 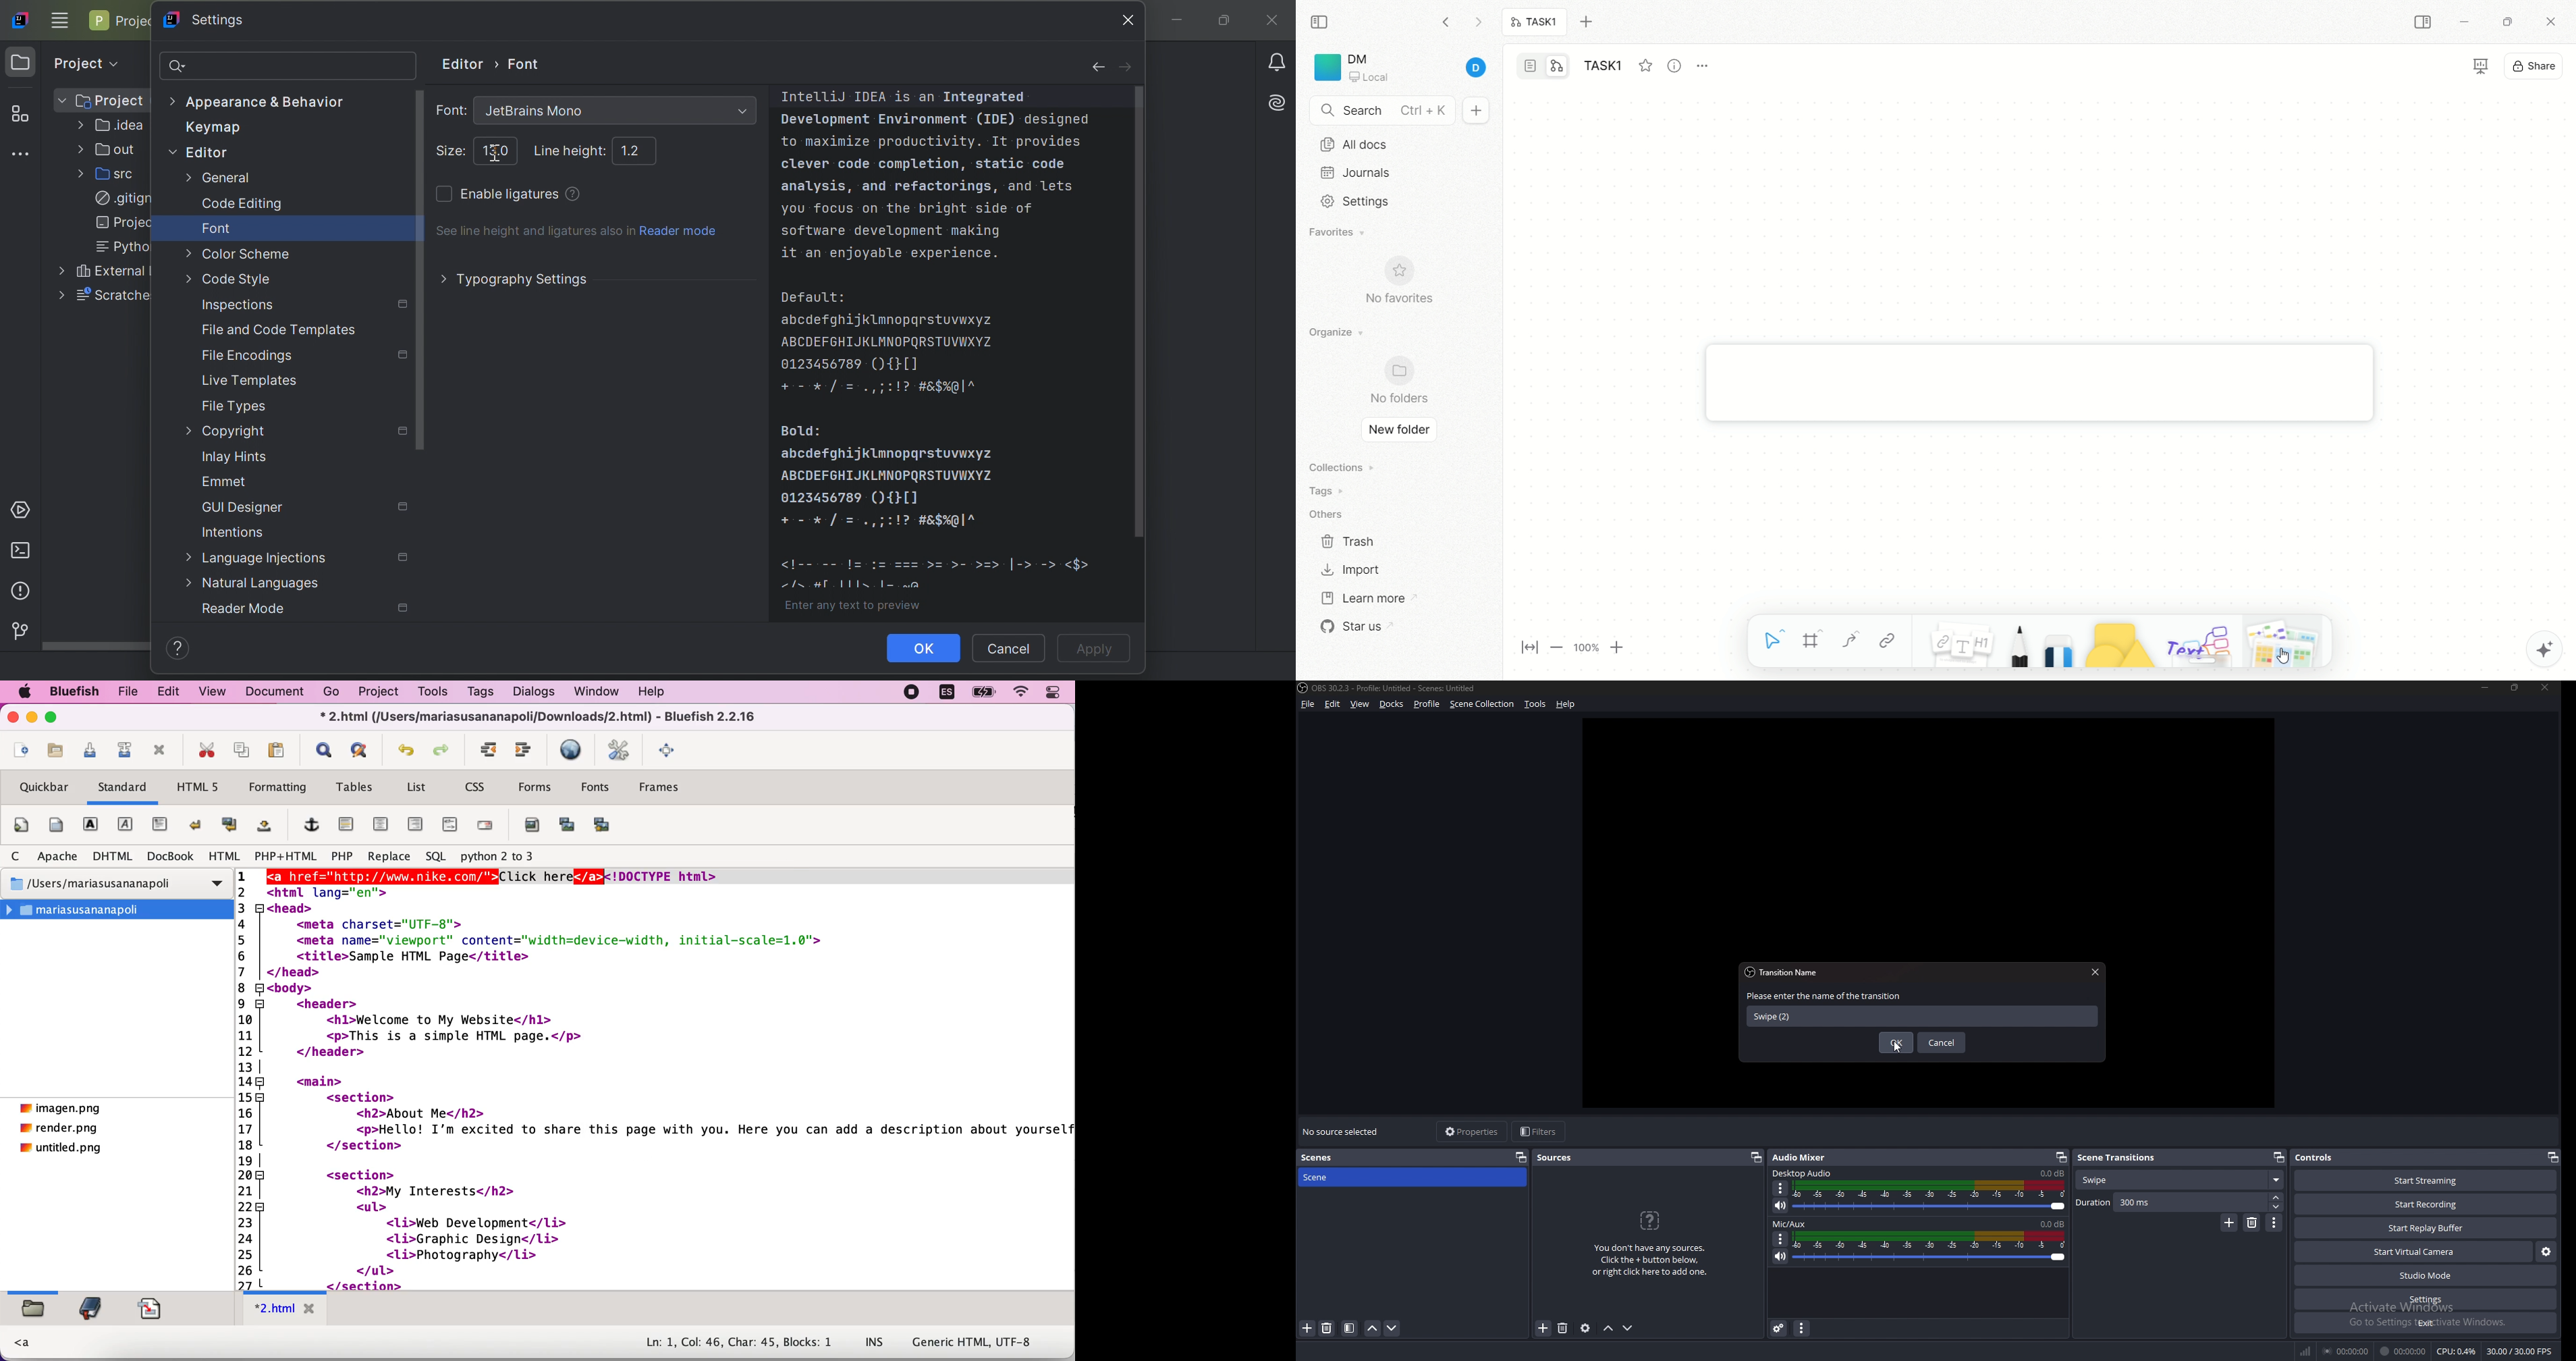 I want to click on profile, so click(x=1428, y=704).